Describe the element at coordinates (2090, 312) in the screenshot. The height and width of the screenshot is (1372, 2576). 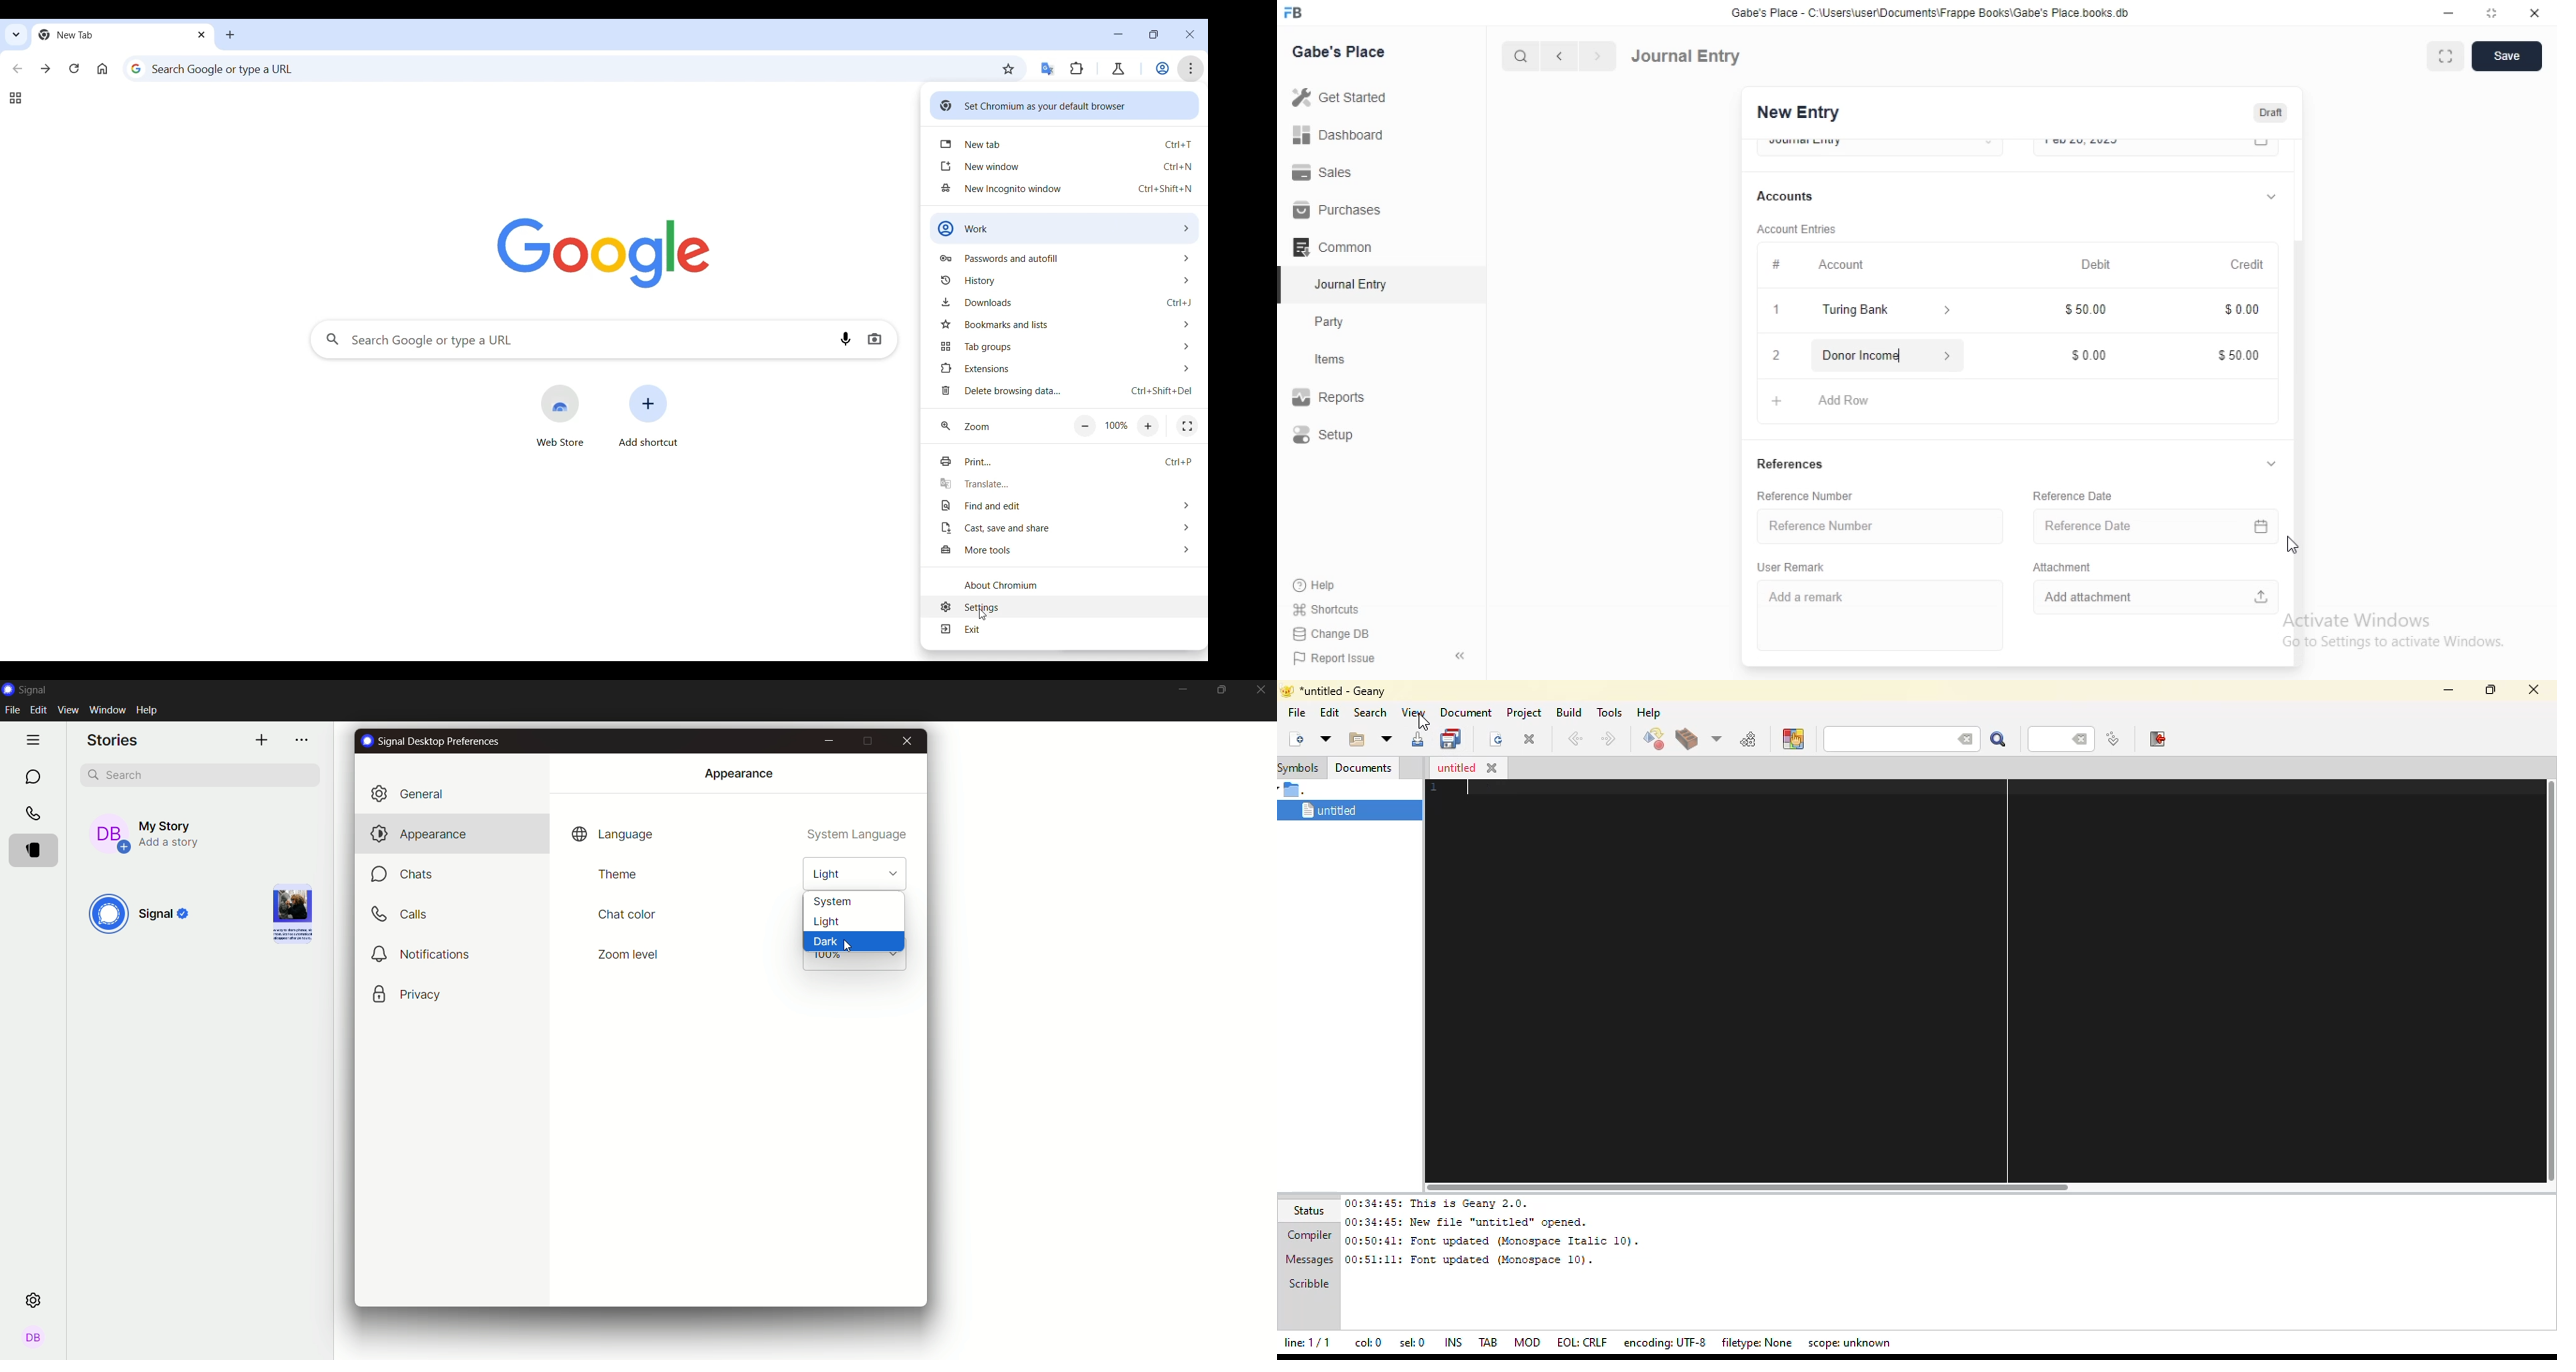
I see `$50.00` at that location.